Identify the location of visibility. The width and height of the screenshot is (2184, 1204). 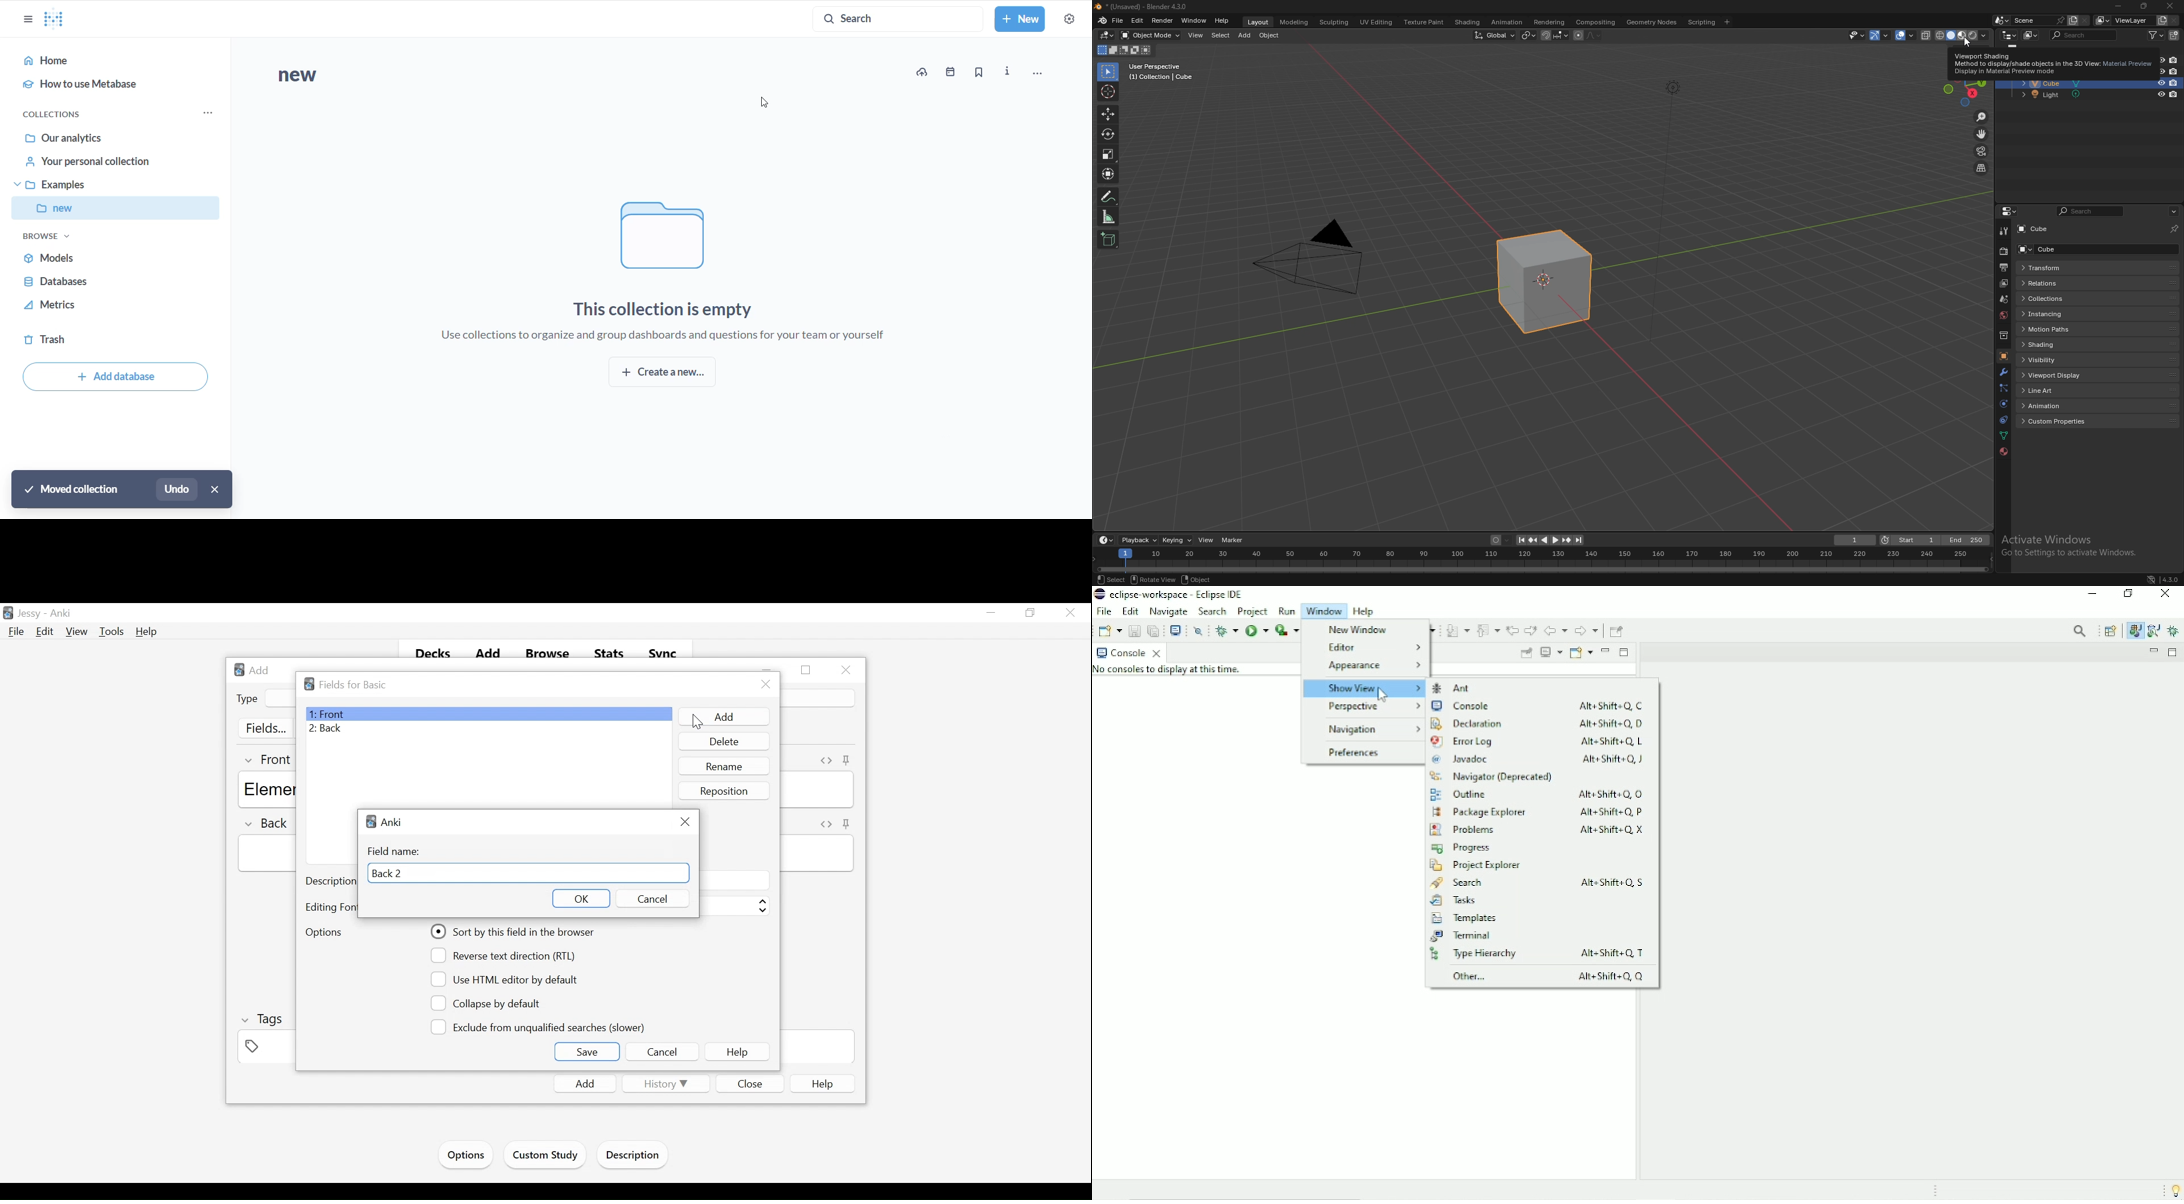
(2059, 361).